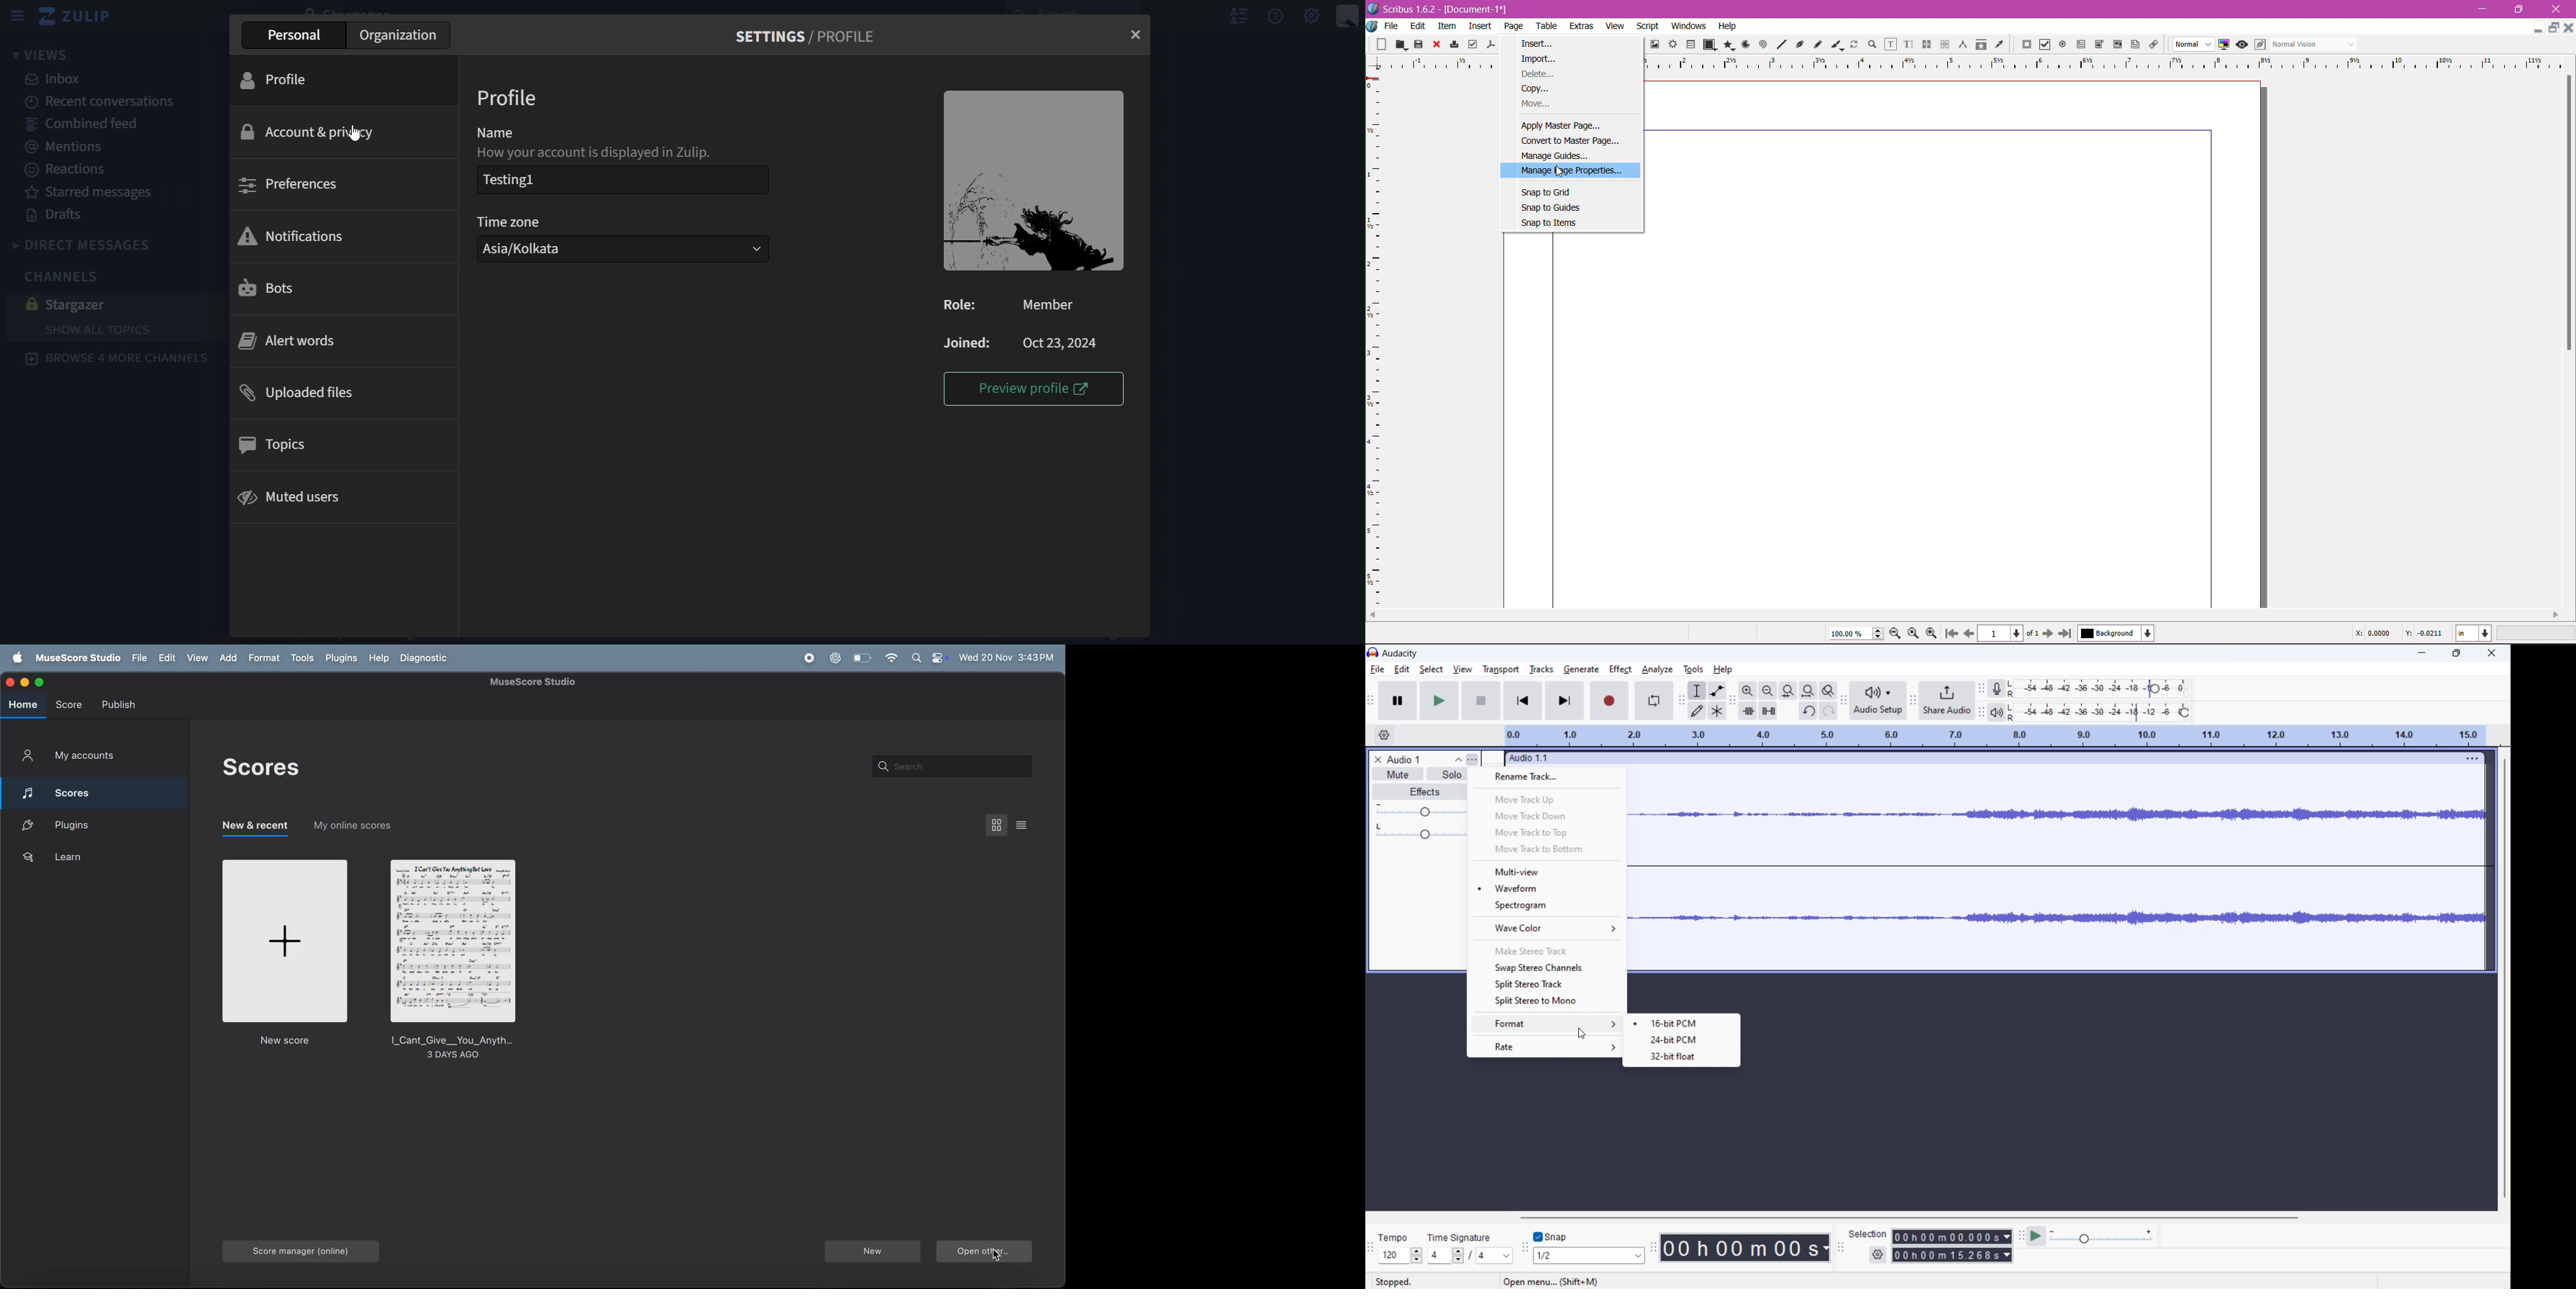  Describe the element at coordinates (2037, 1236) in the screenshot. I see `play at speed` at that location.